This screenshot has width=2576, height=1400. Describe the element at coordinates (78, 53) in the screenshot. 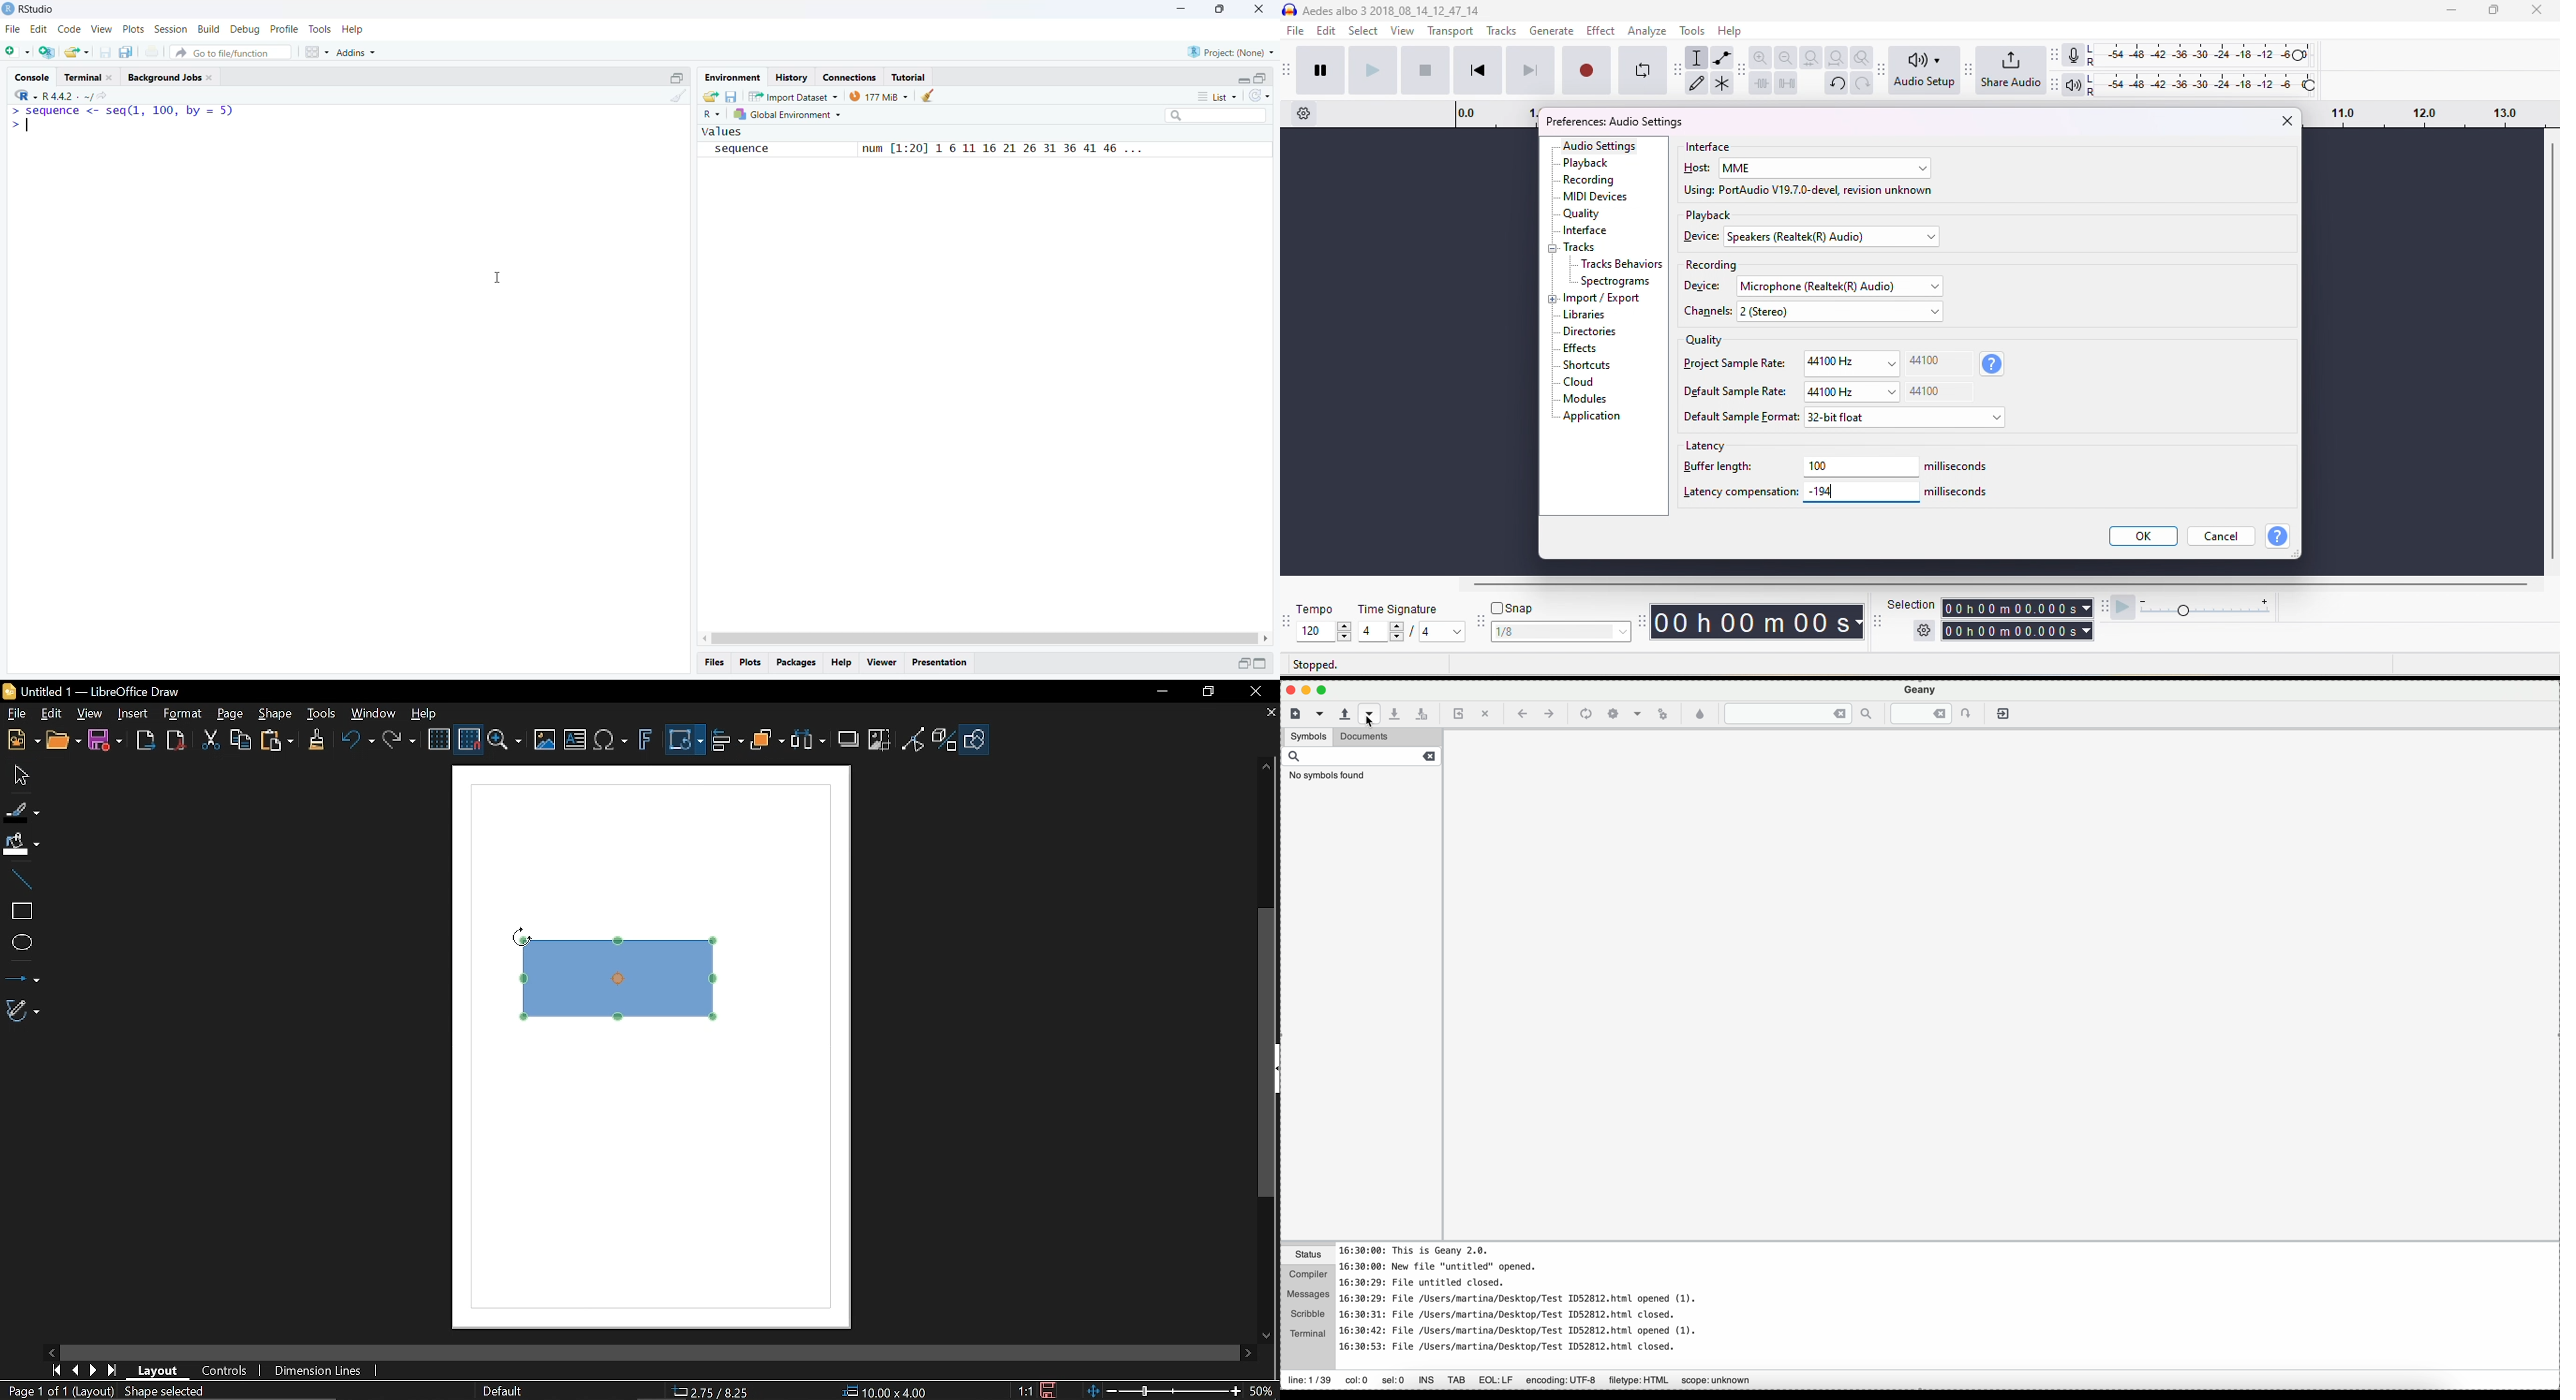

I see `share folder as` at that location.